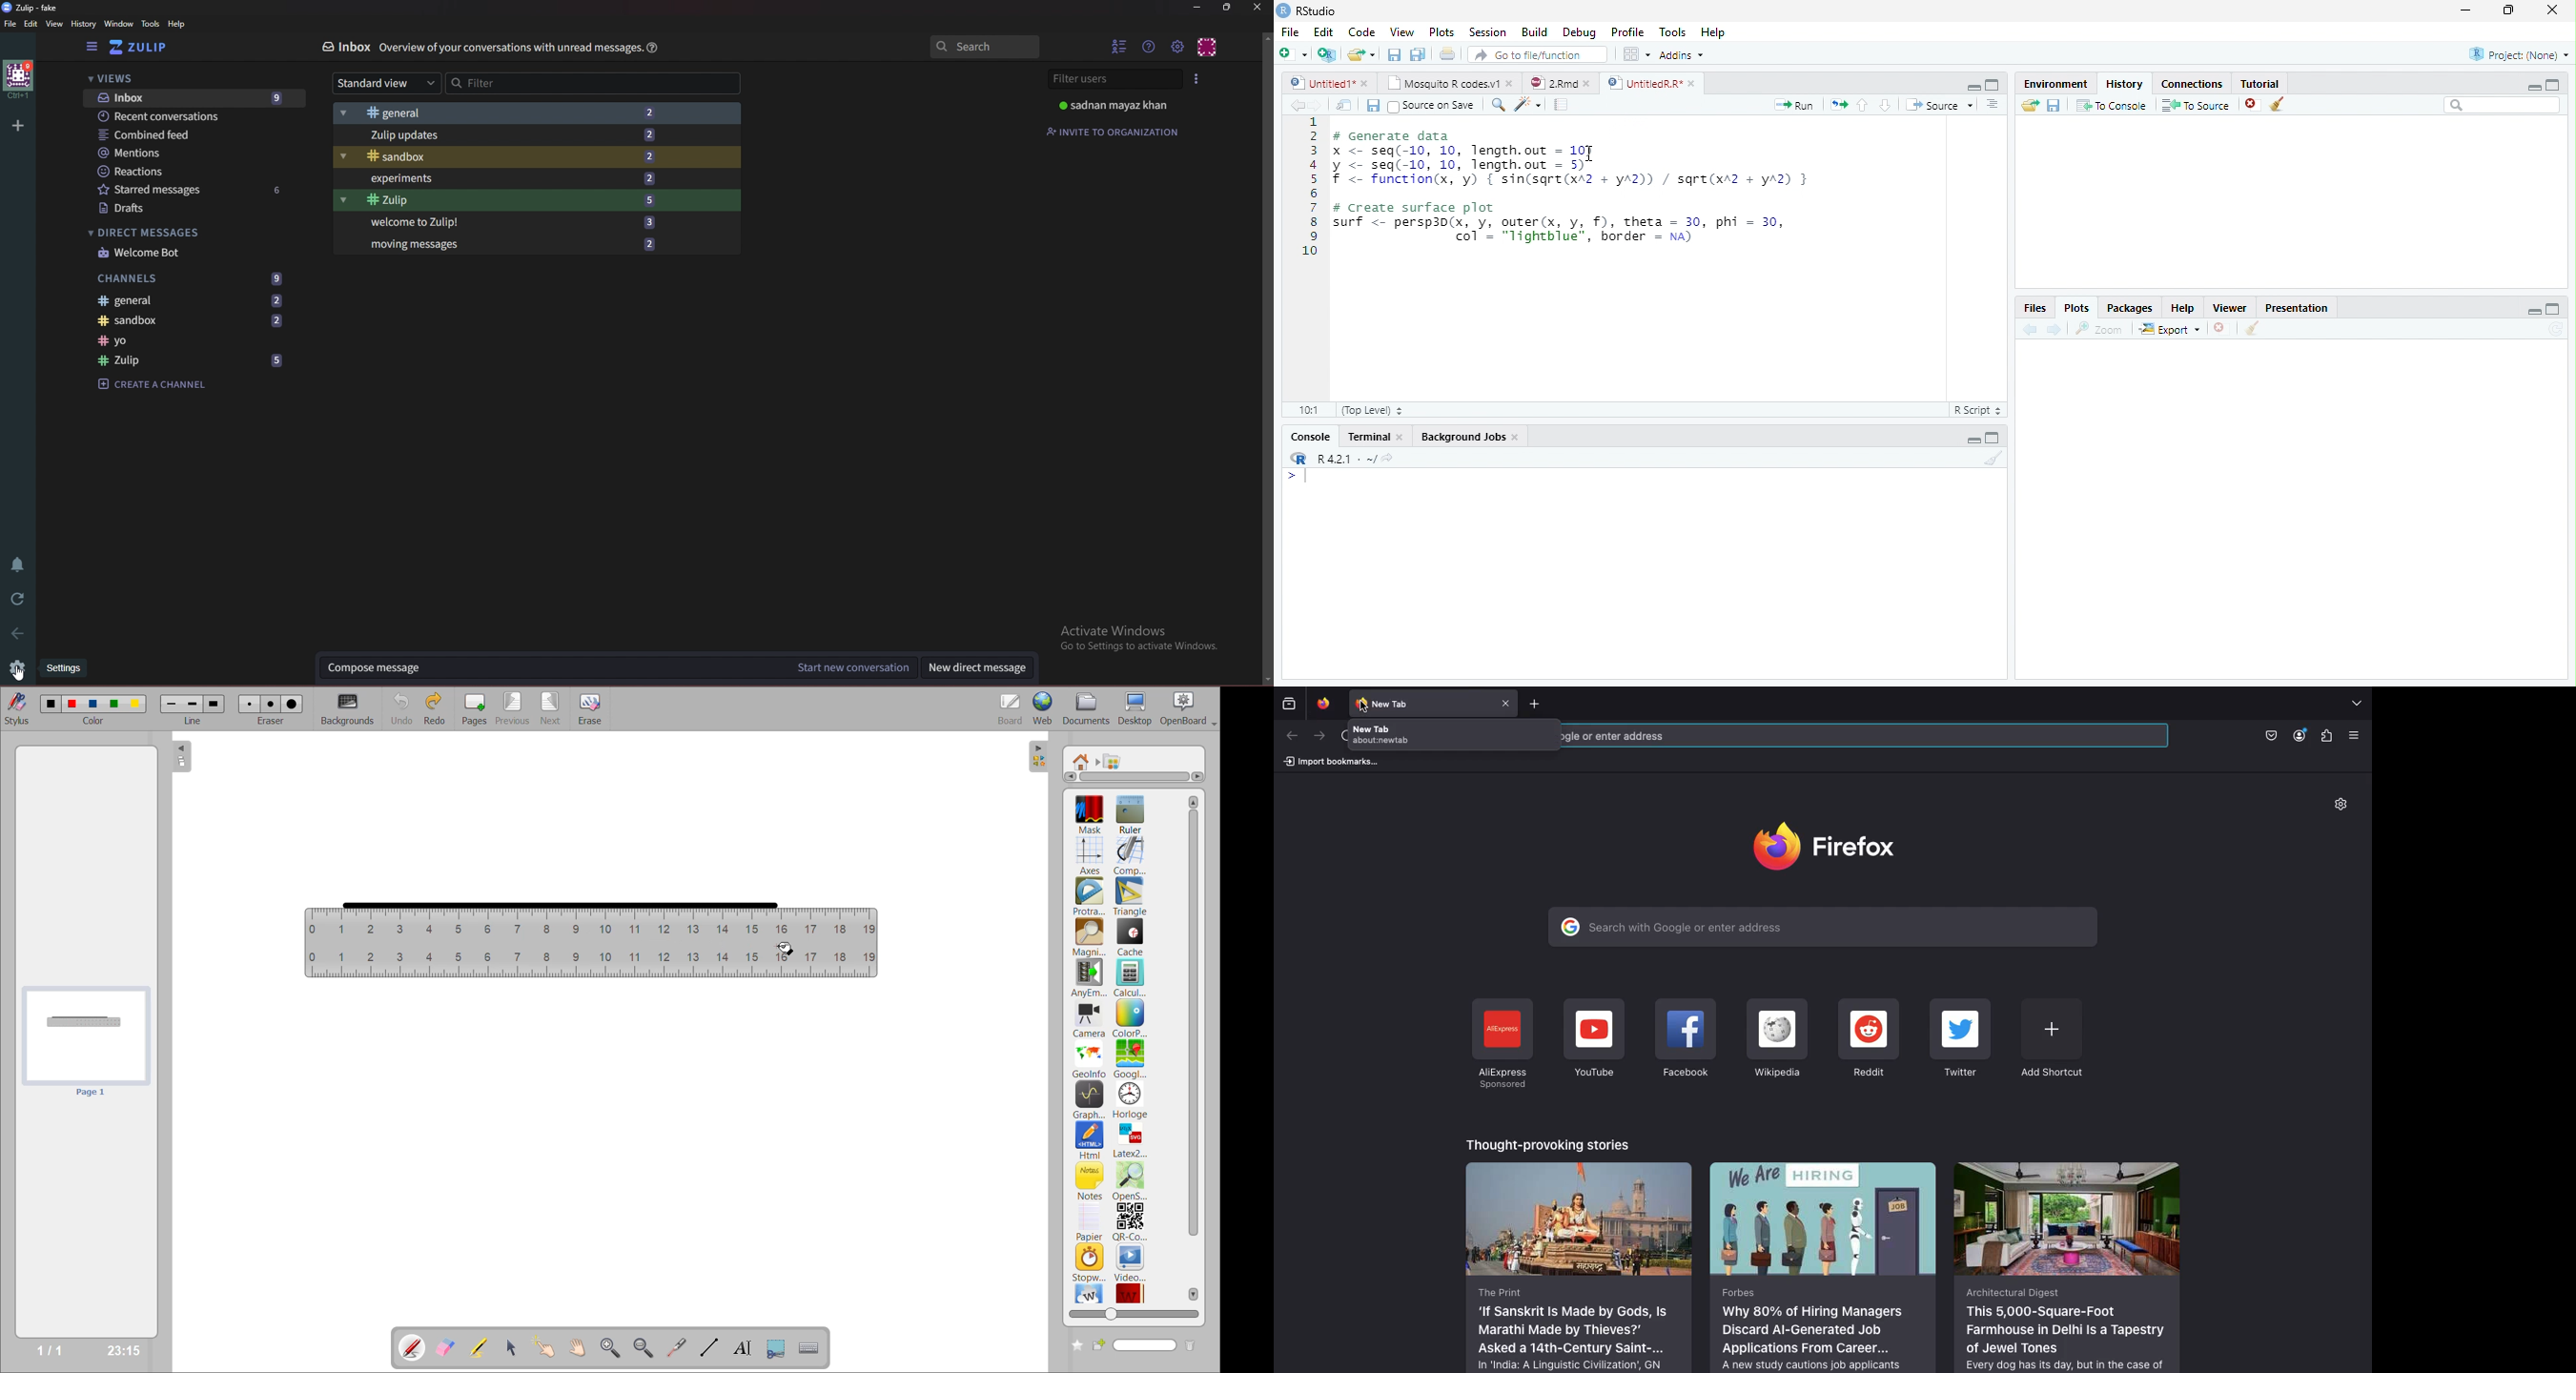 This screenshot has width=2576, height=1400. Describe the element at coordinates (2252, 105) in the screenshot. I see `Remove the selected history entries` at that location.